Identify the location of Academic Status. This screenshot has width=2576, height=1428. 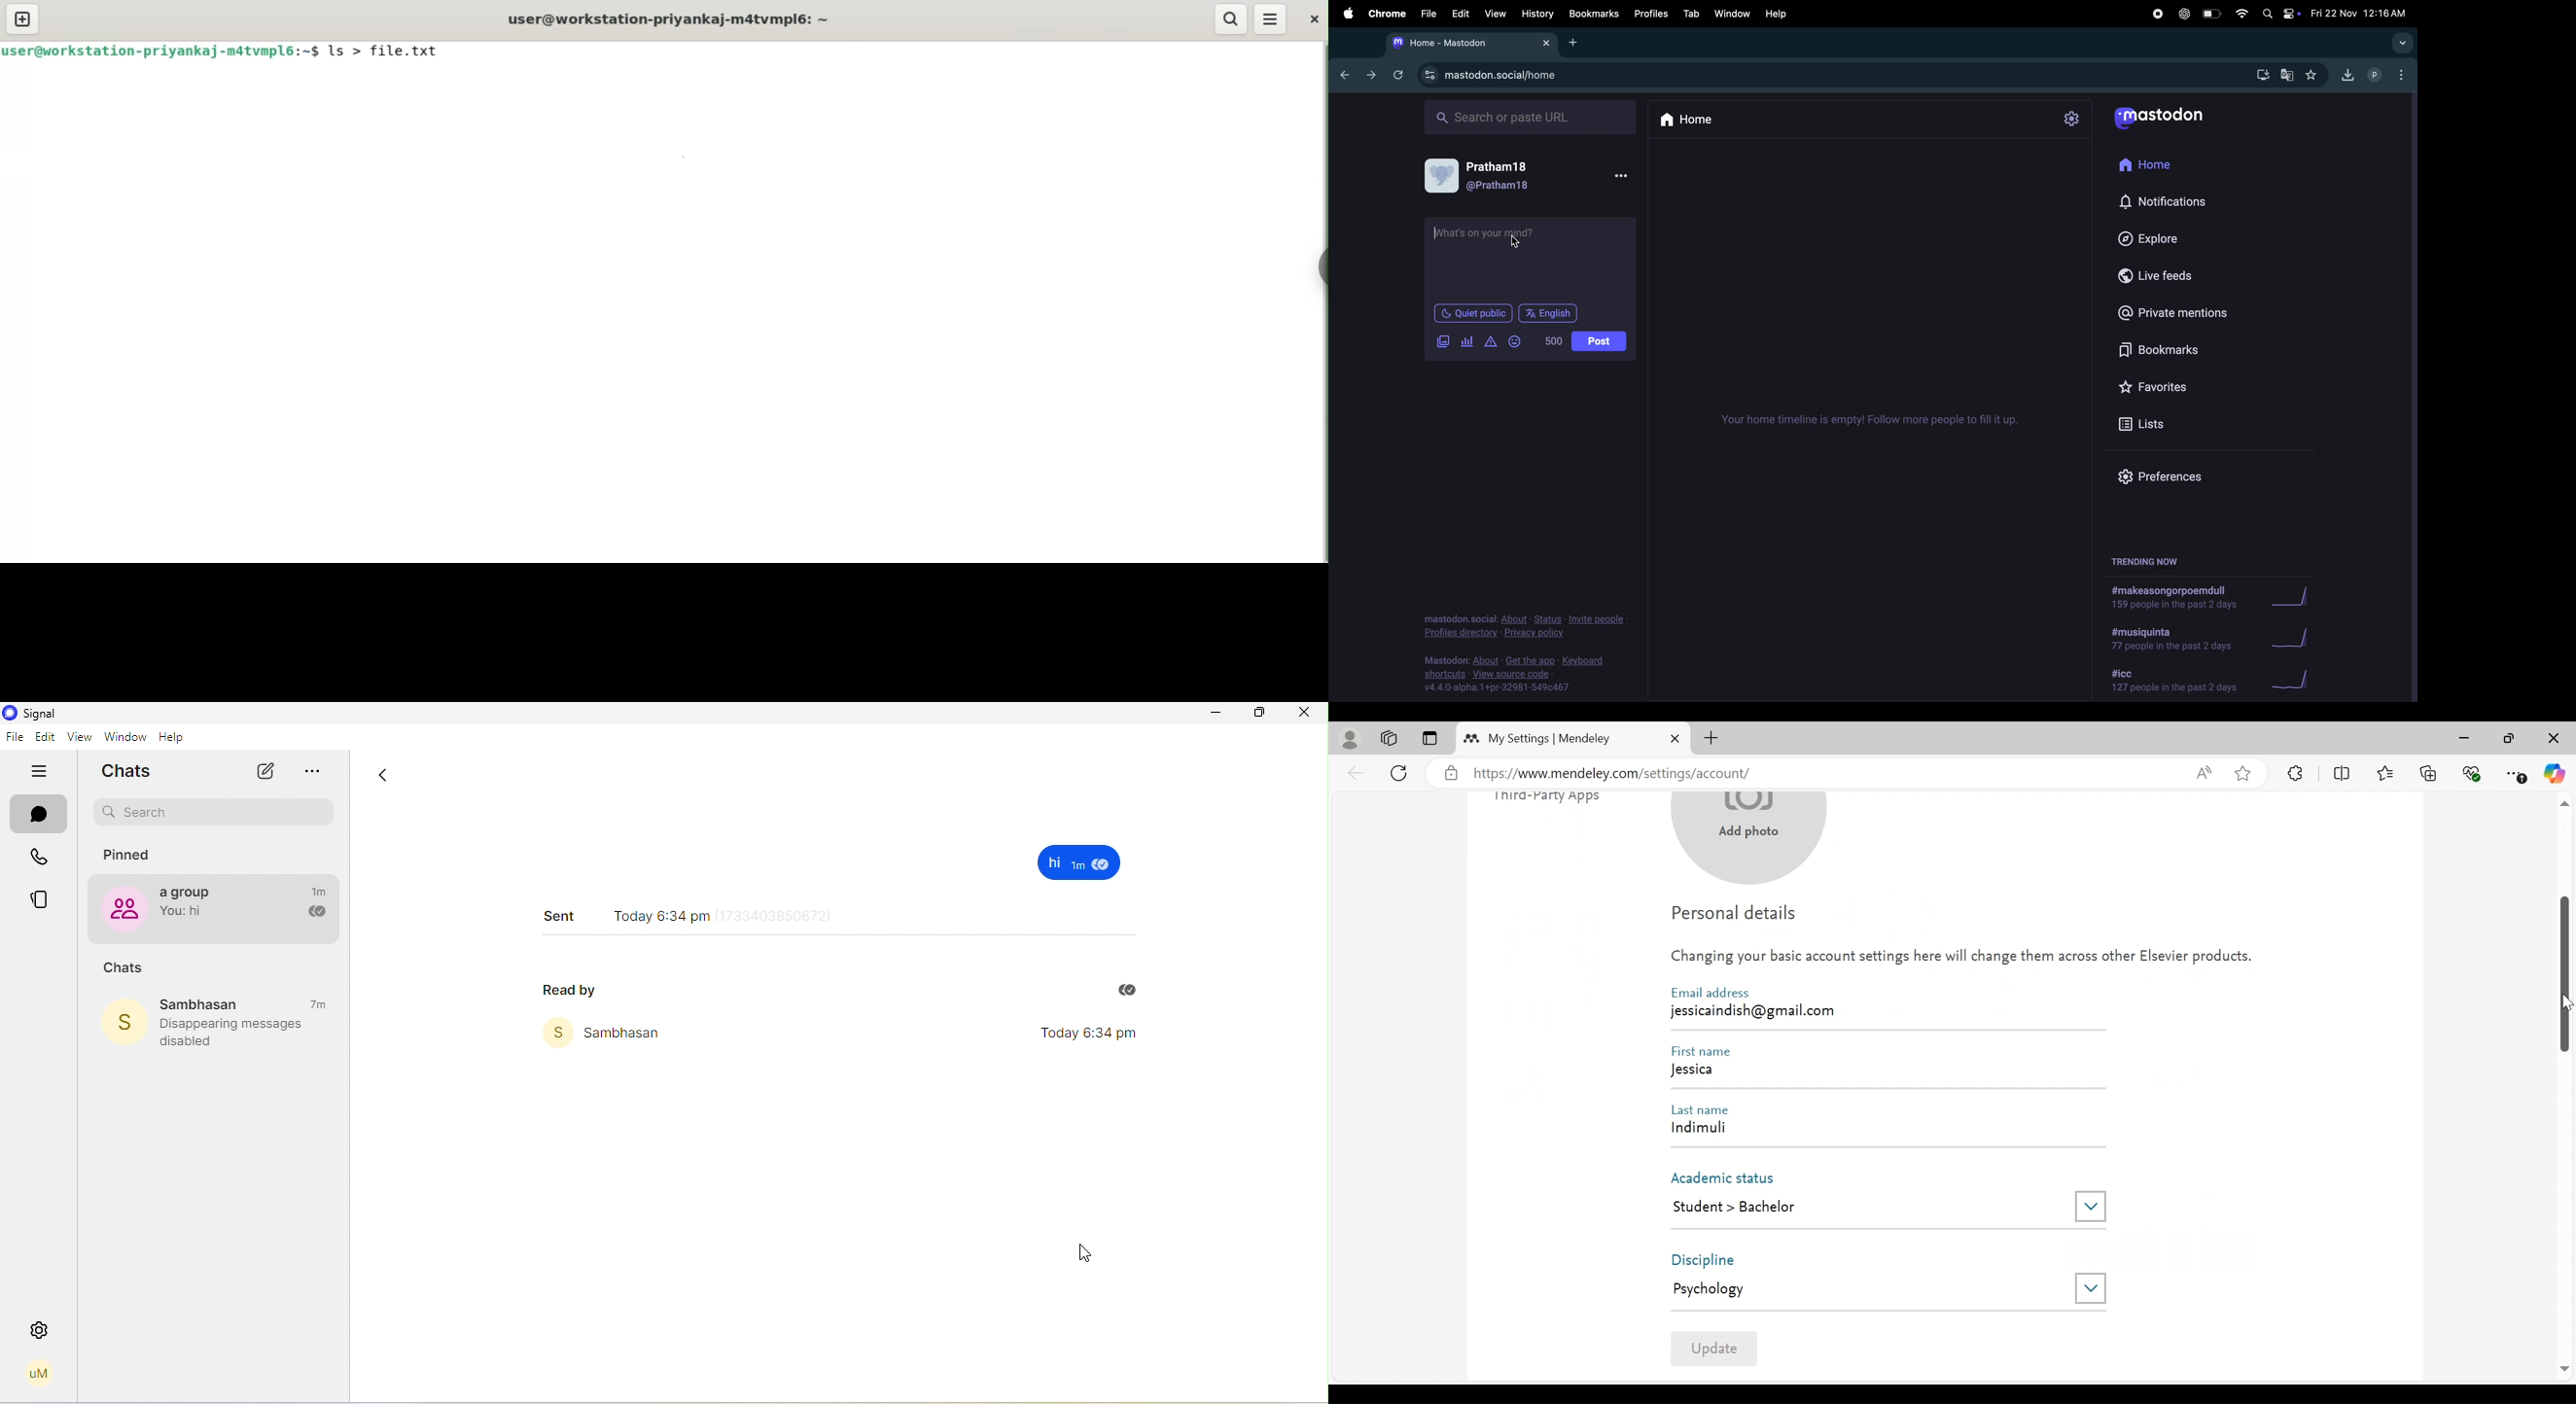
(1727, 1177).